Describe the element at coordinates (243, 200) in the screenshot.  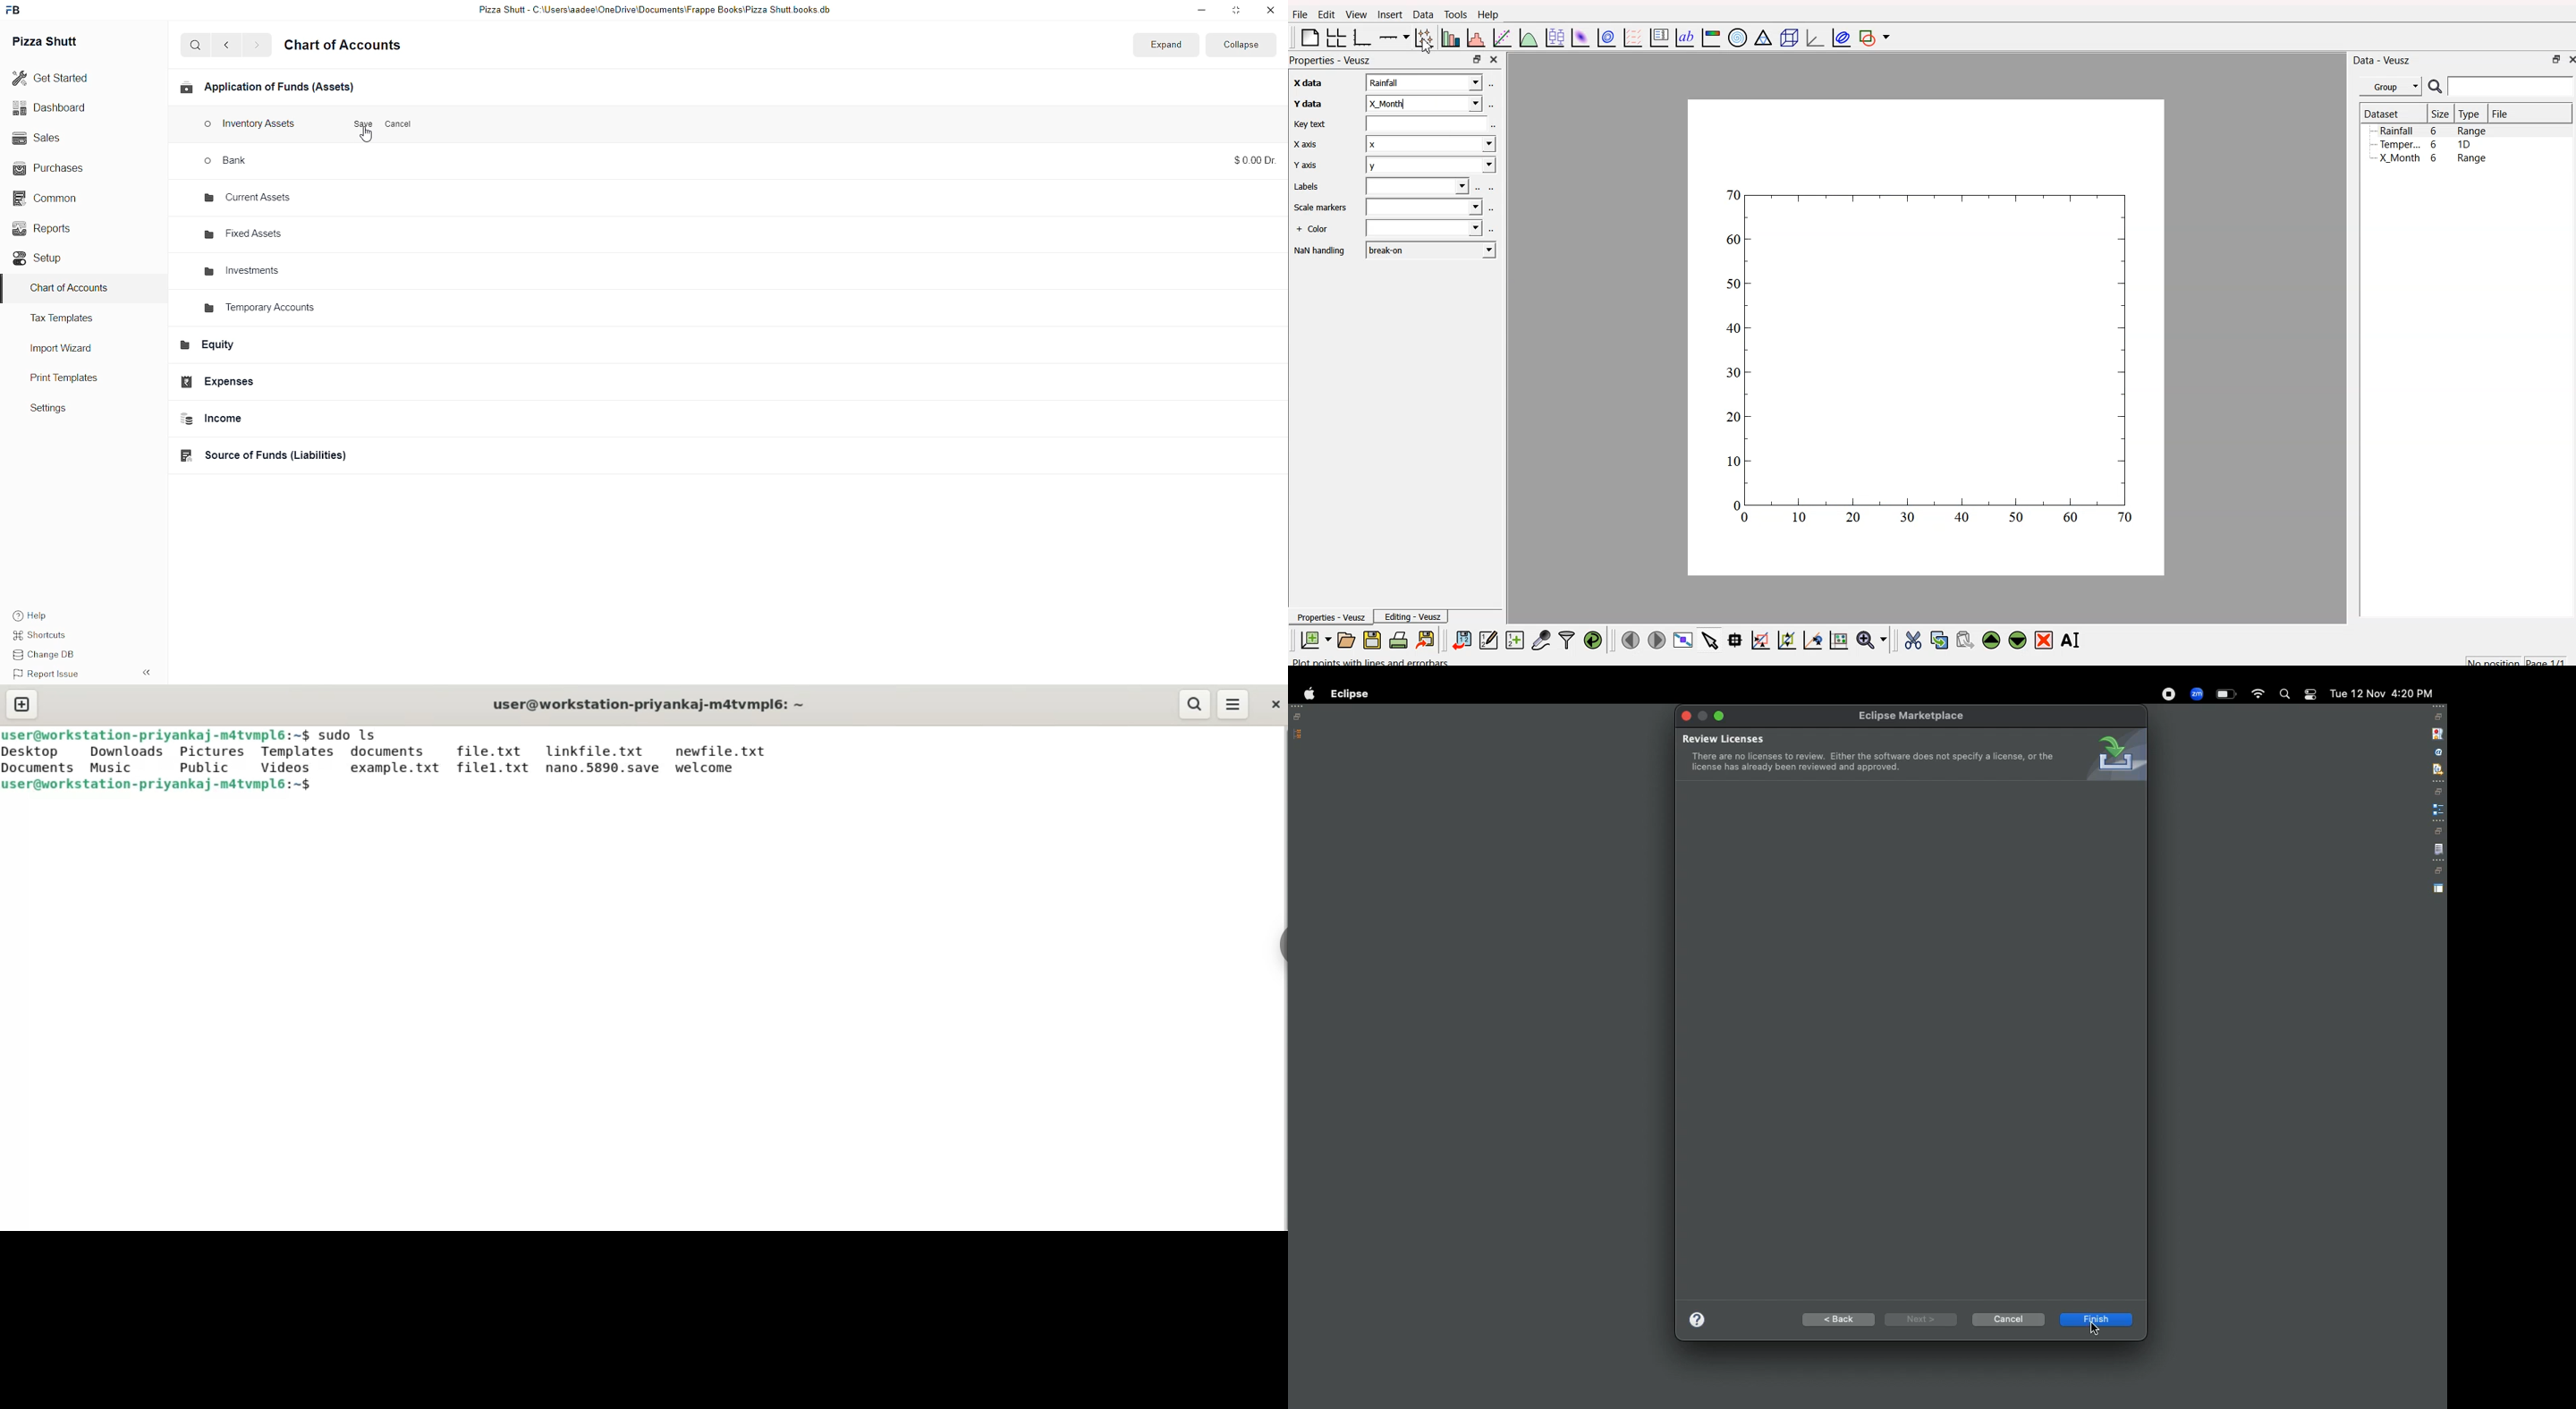
I see `current assets` at that location.